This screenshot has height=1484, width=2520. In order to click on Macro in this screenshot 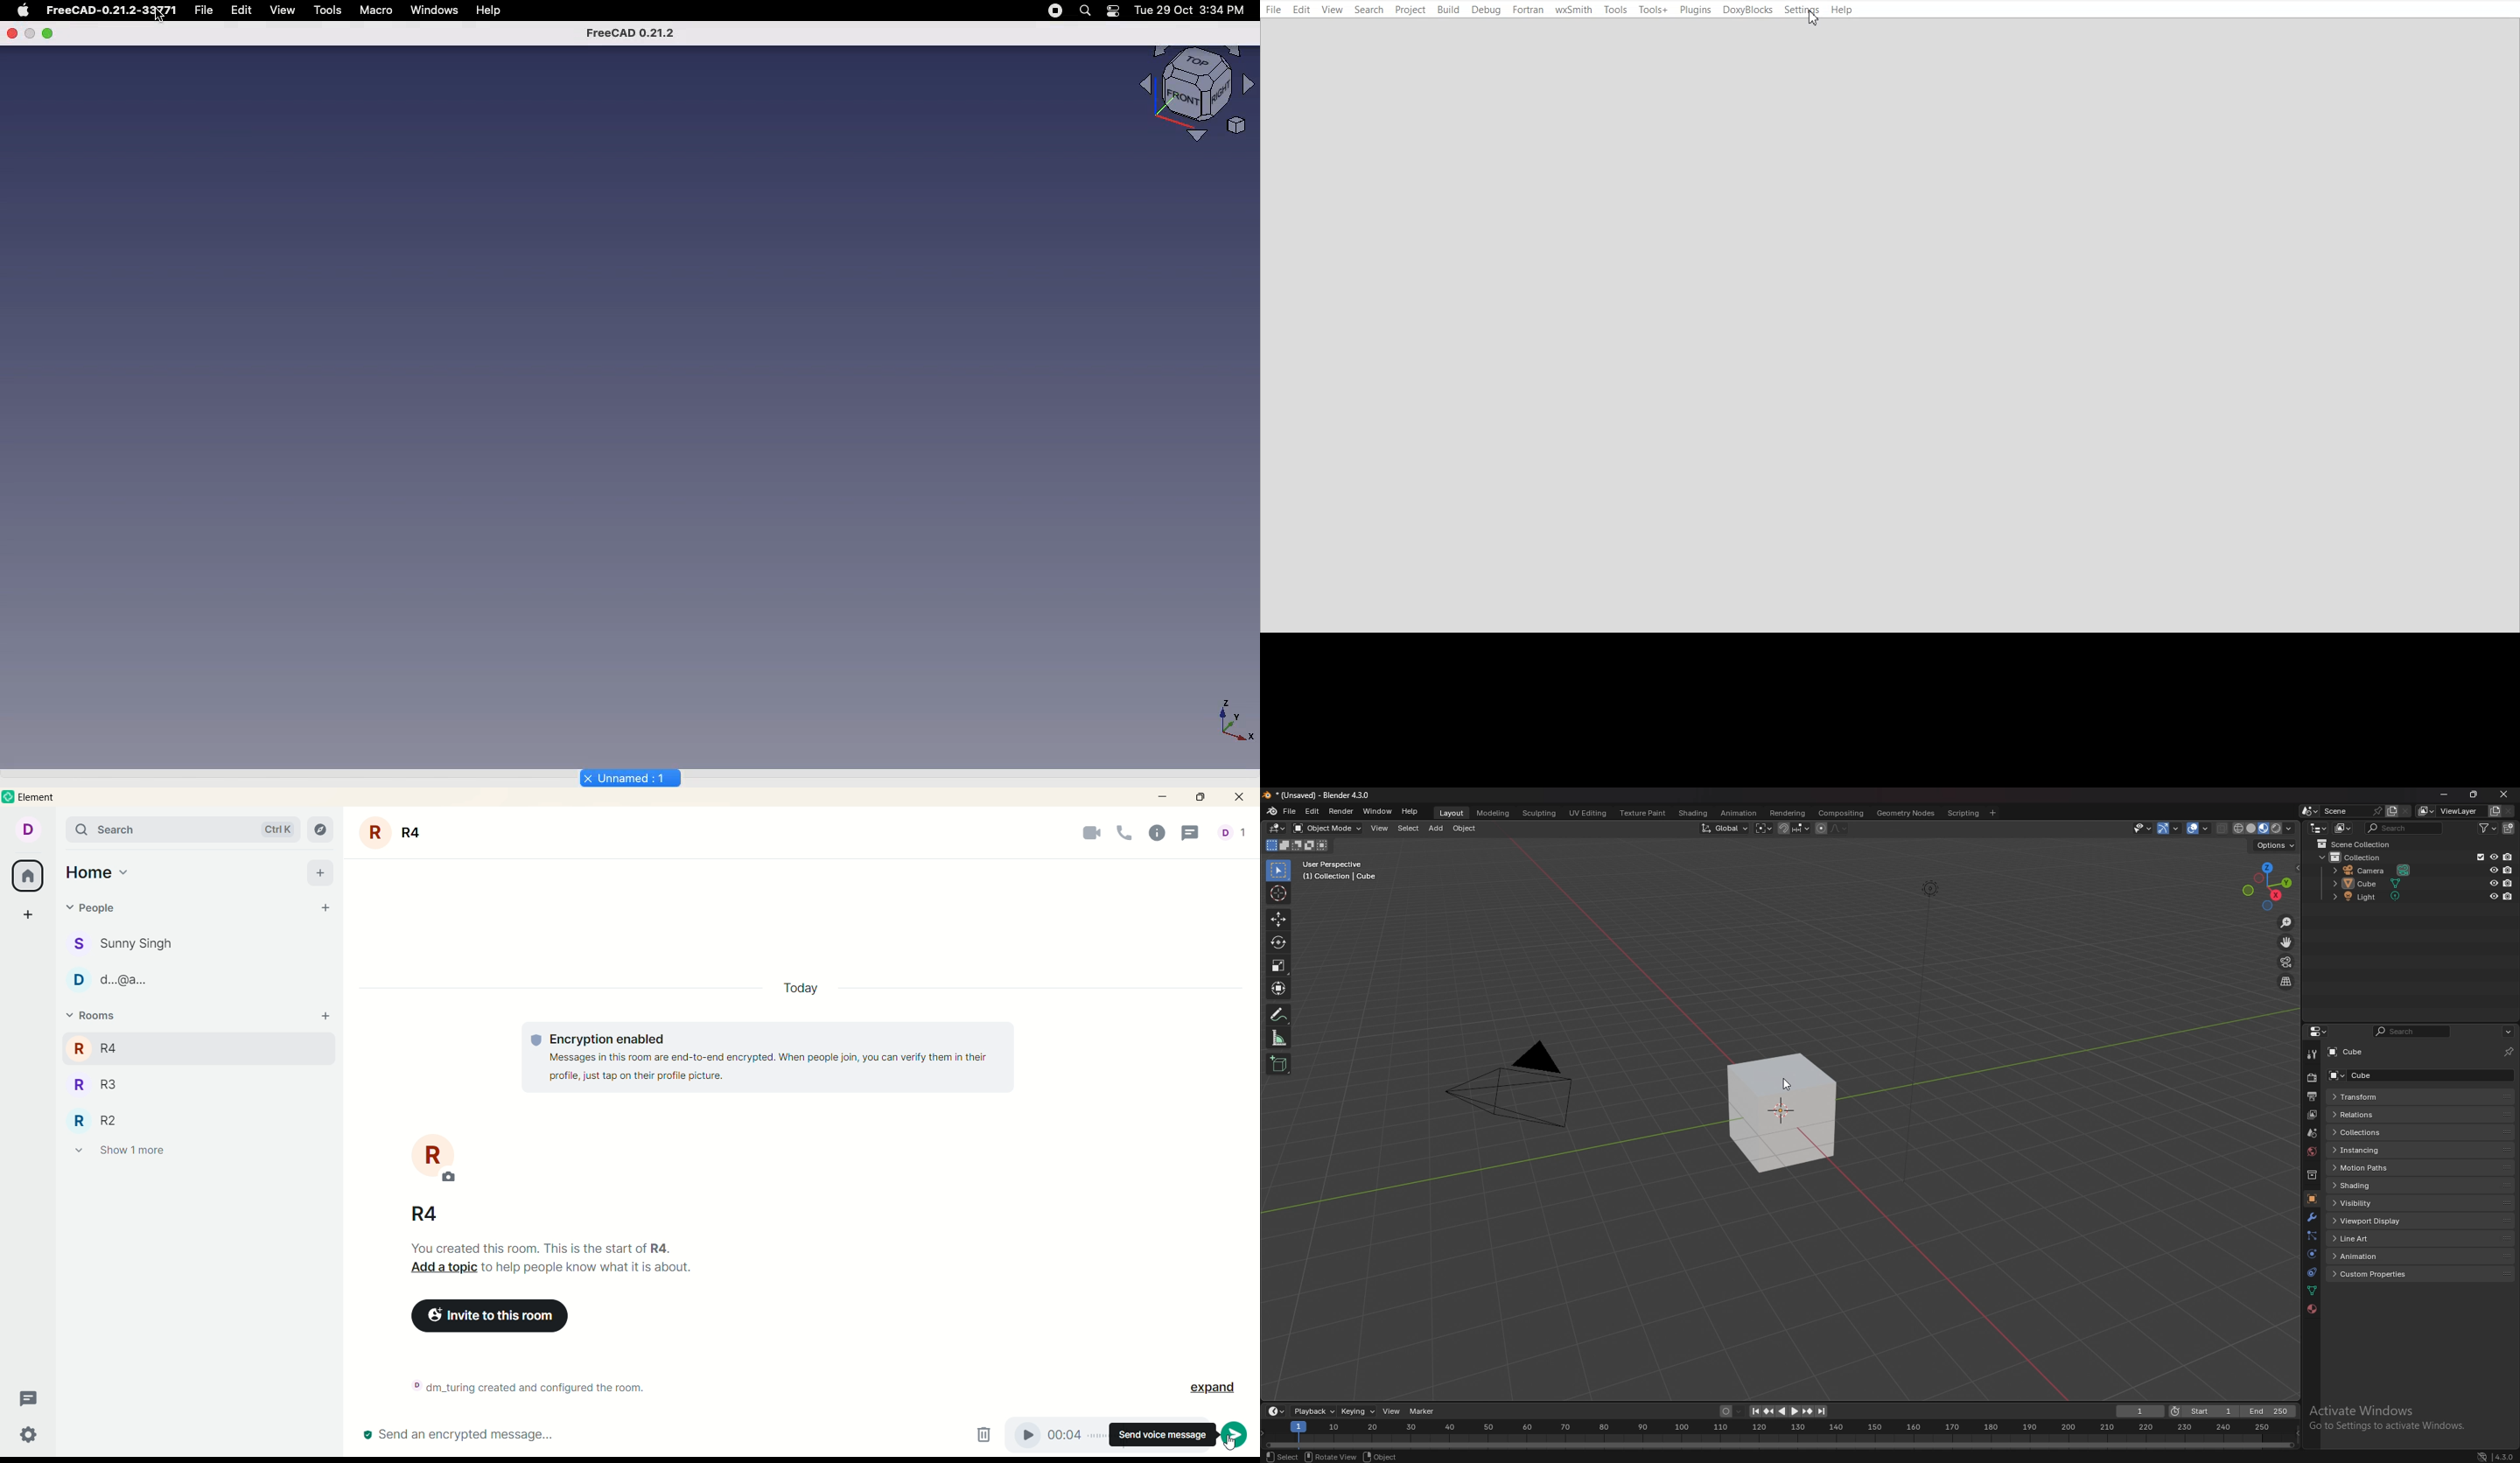, I will do `click(375, 10)`.